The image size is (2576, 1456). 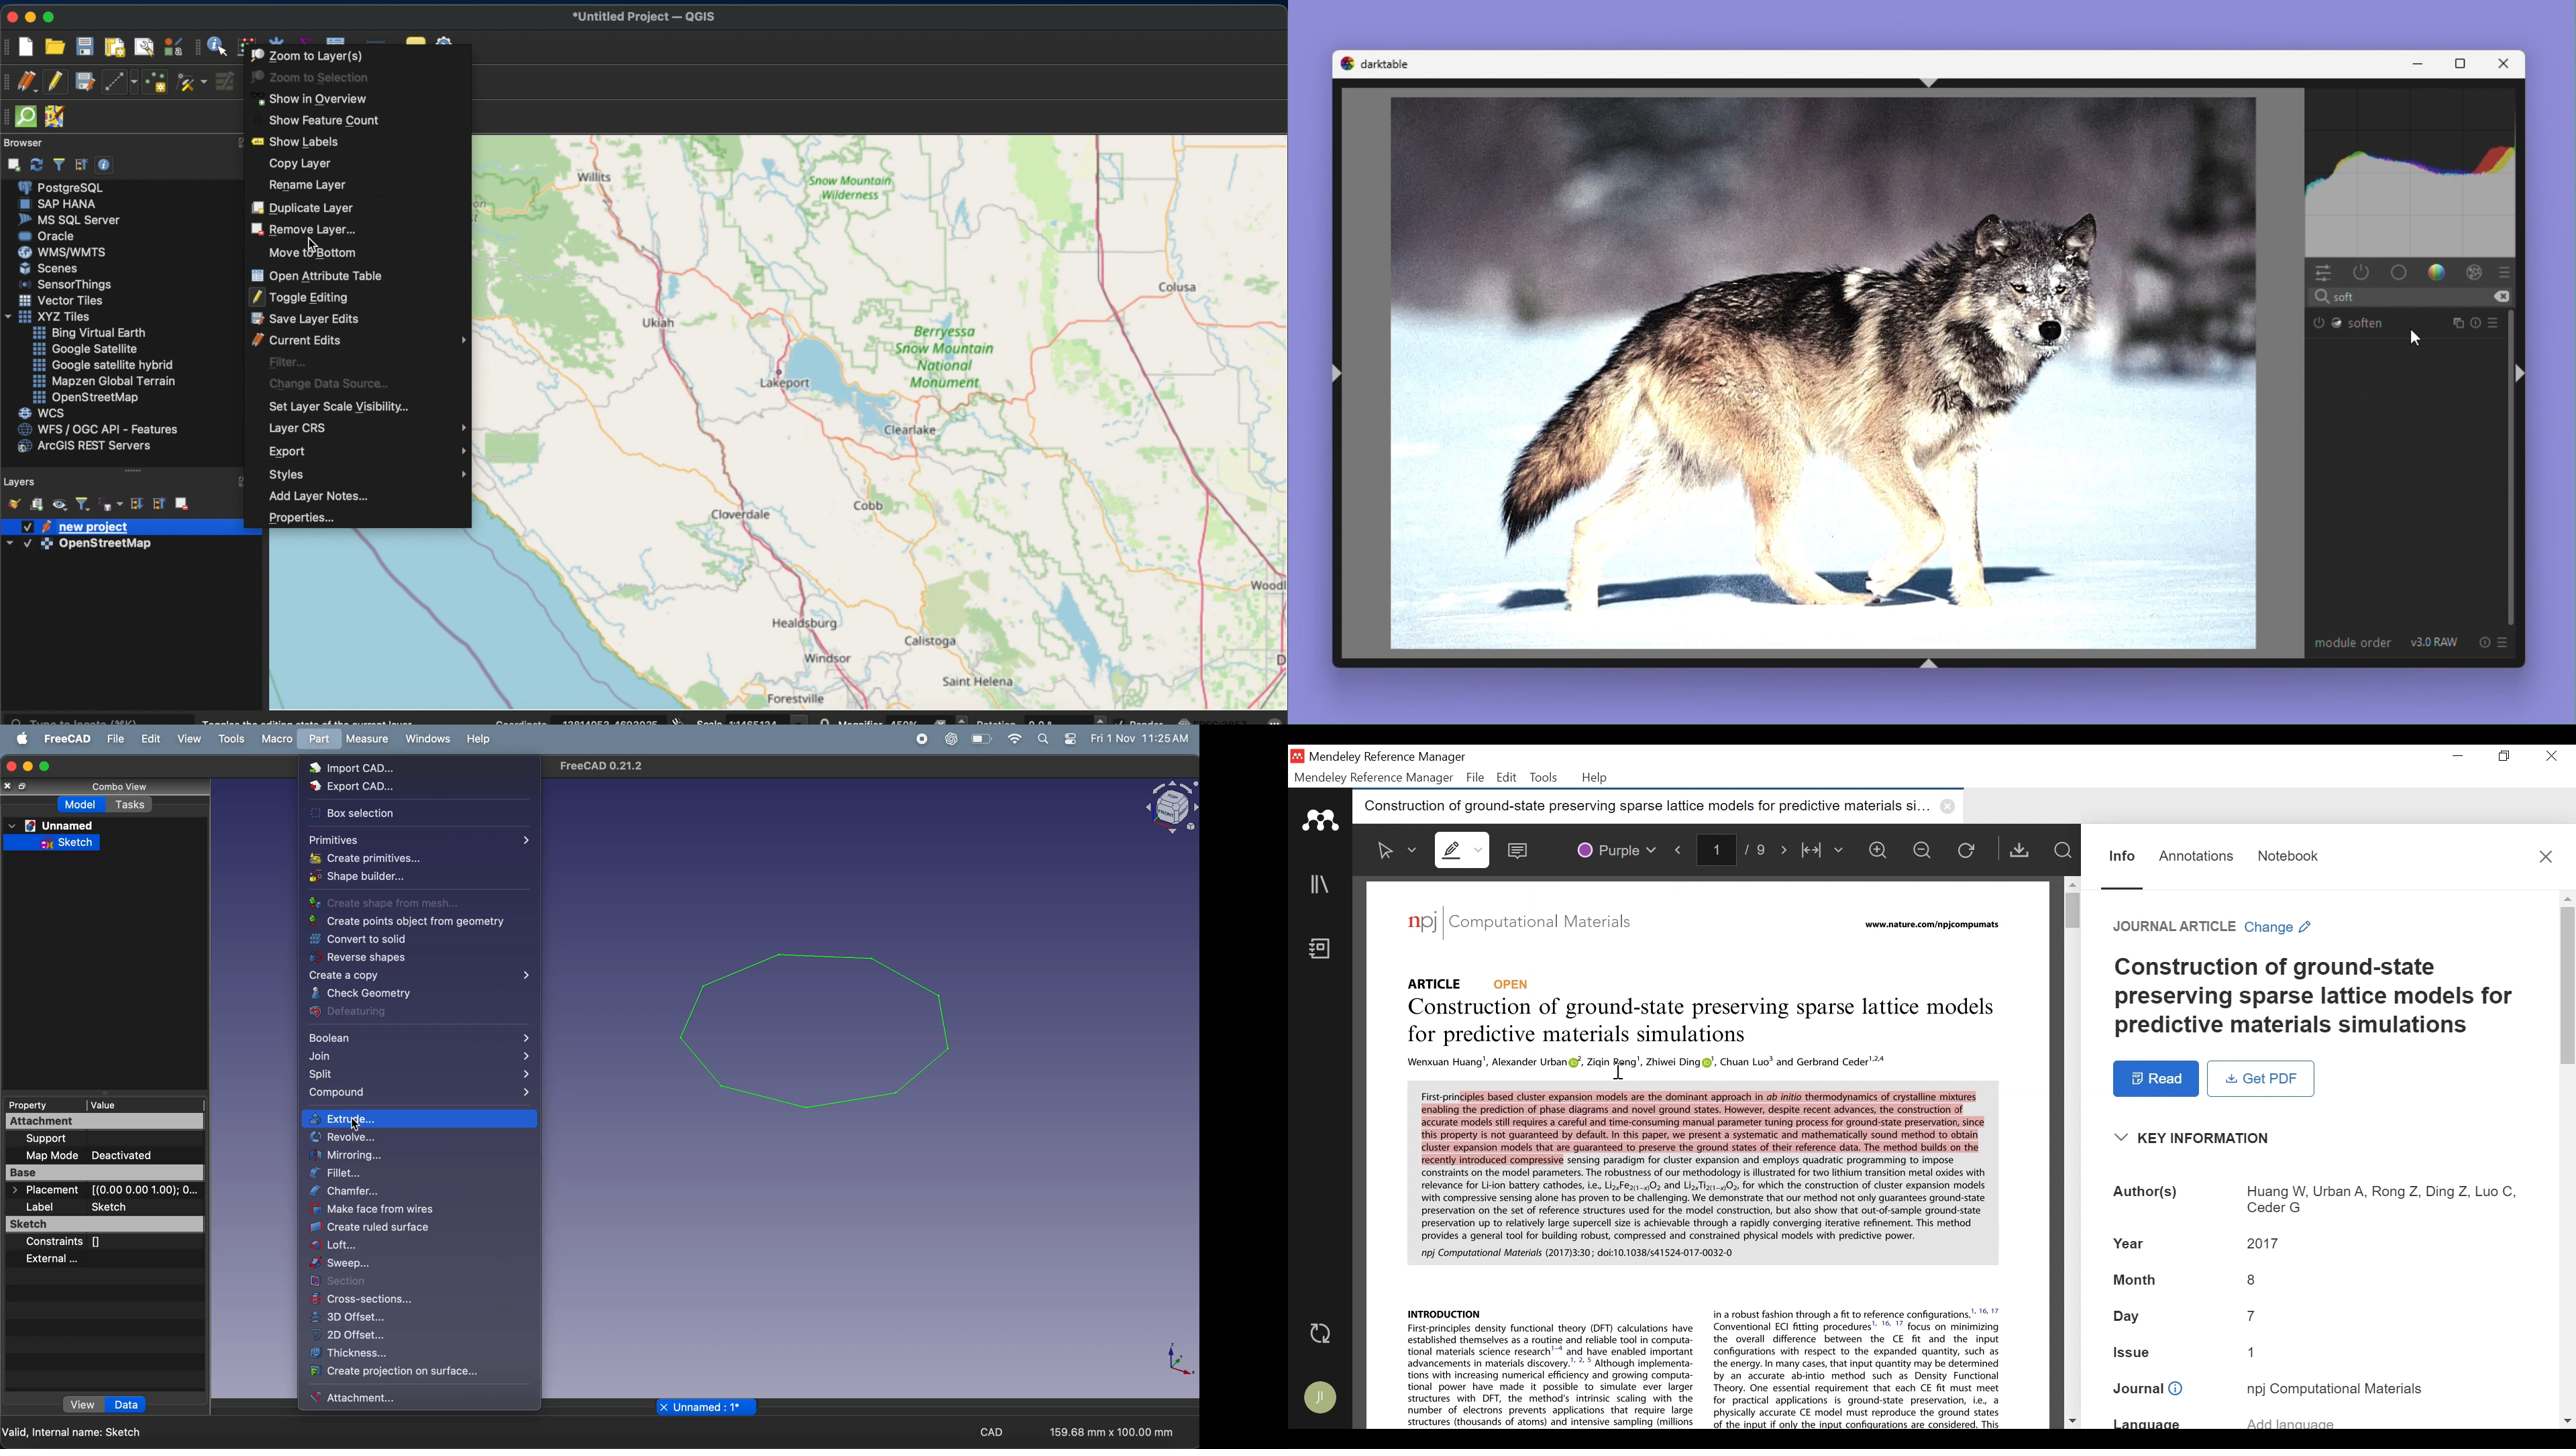 What do you see at coordinates (2148, 1391) in the screenshot?
I see `Journal: ` at bounding box center [2148, 1391].